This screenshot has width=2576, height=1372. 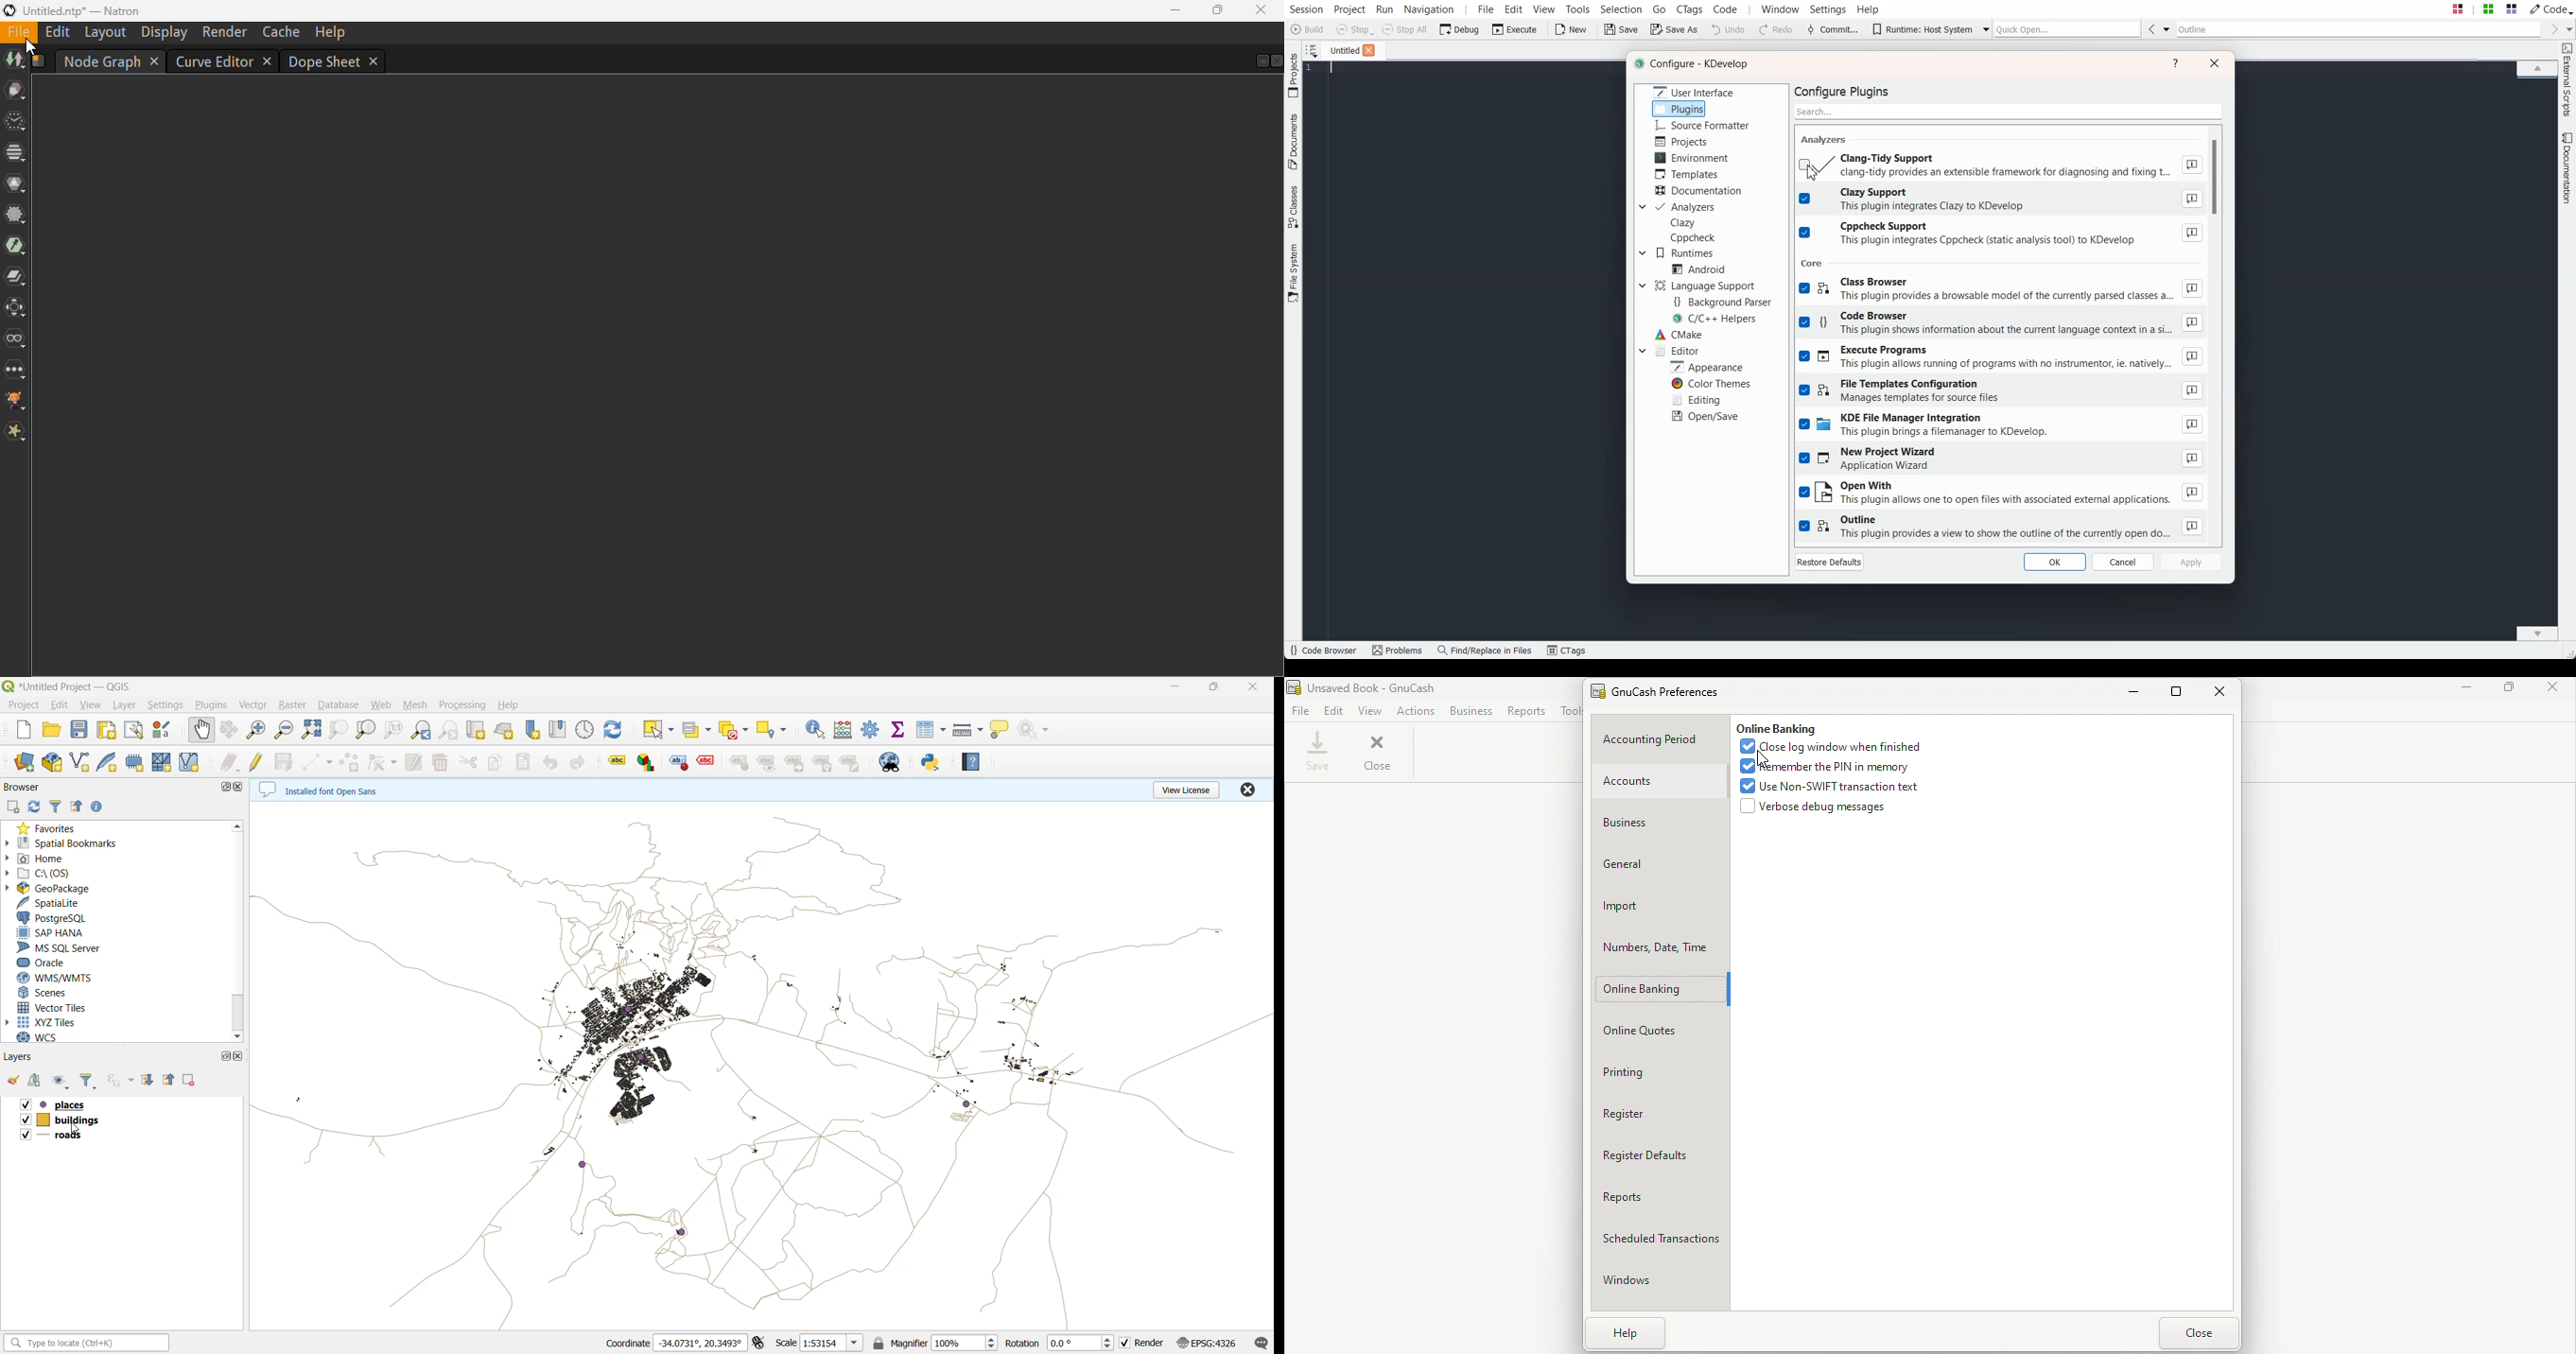 What do you see at coordinates (1368, 709) in the screenshot?
I see `View` at bounding box center [1368, 709].